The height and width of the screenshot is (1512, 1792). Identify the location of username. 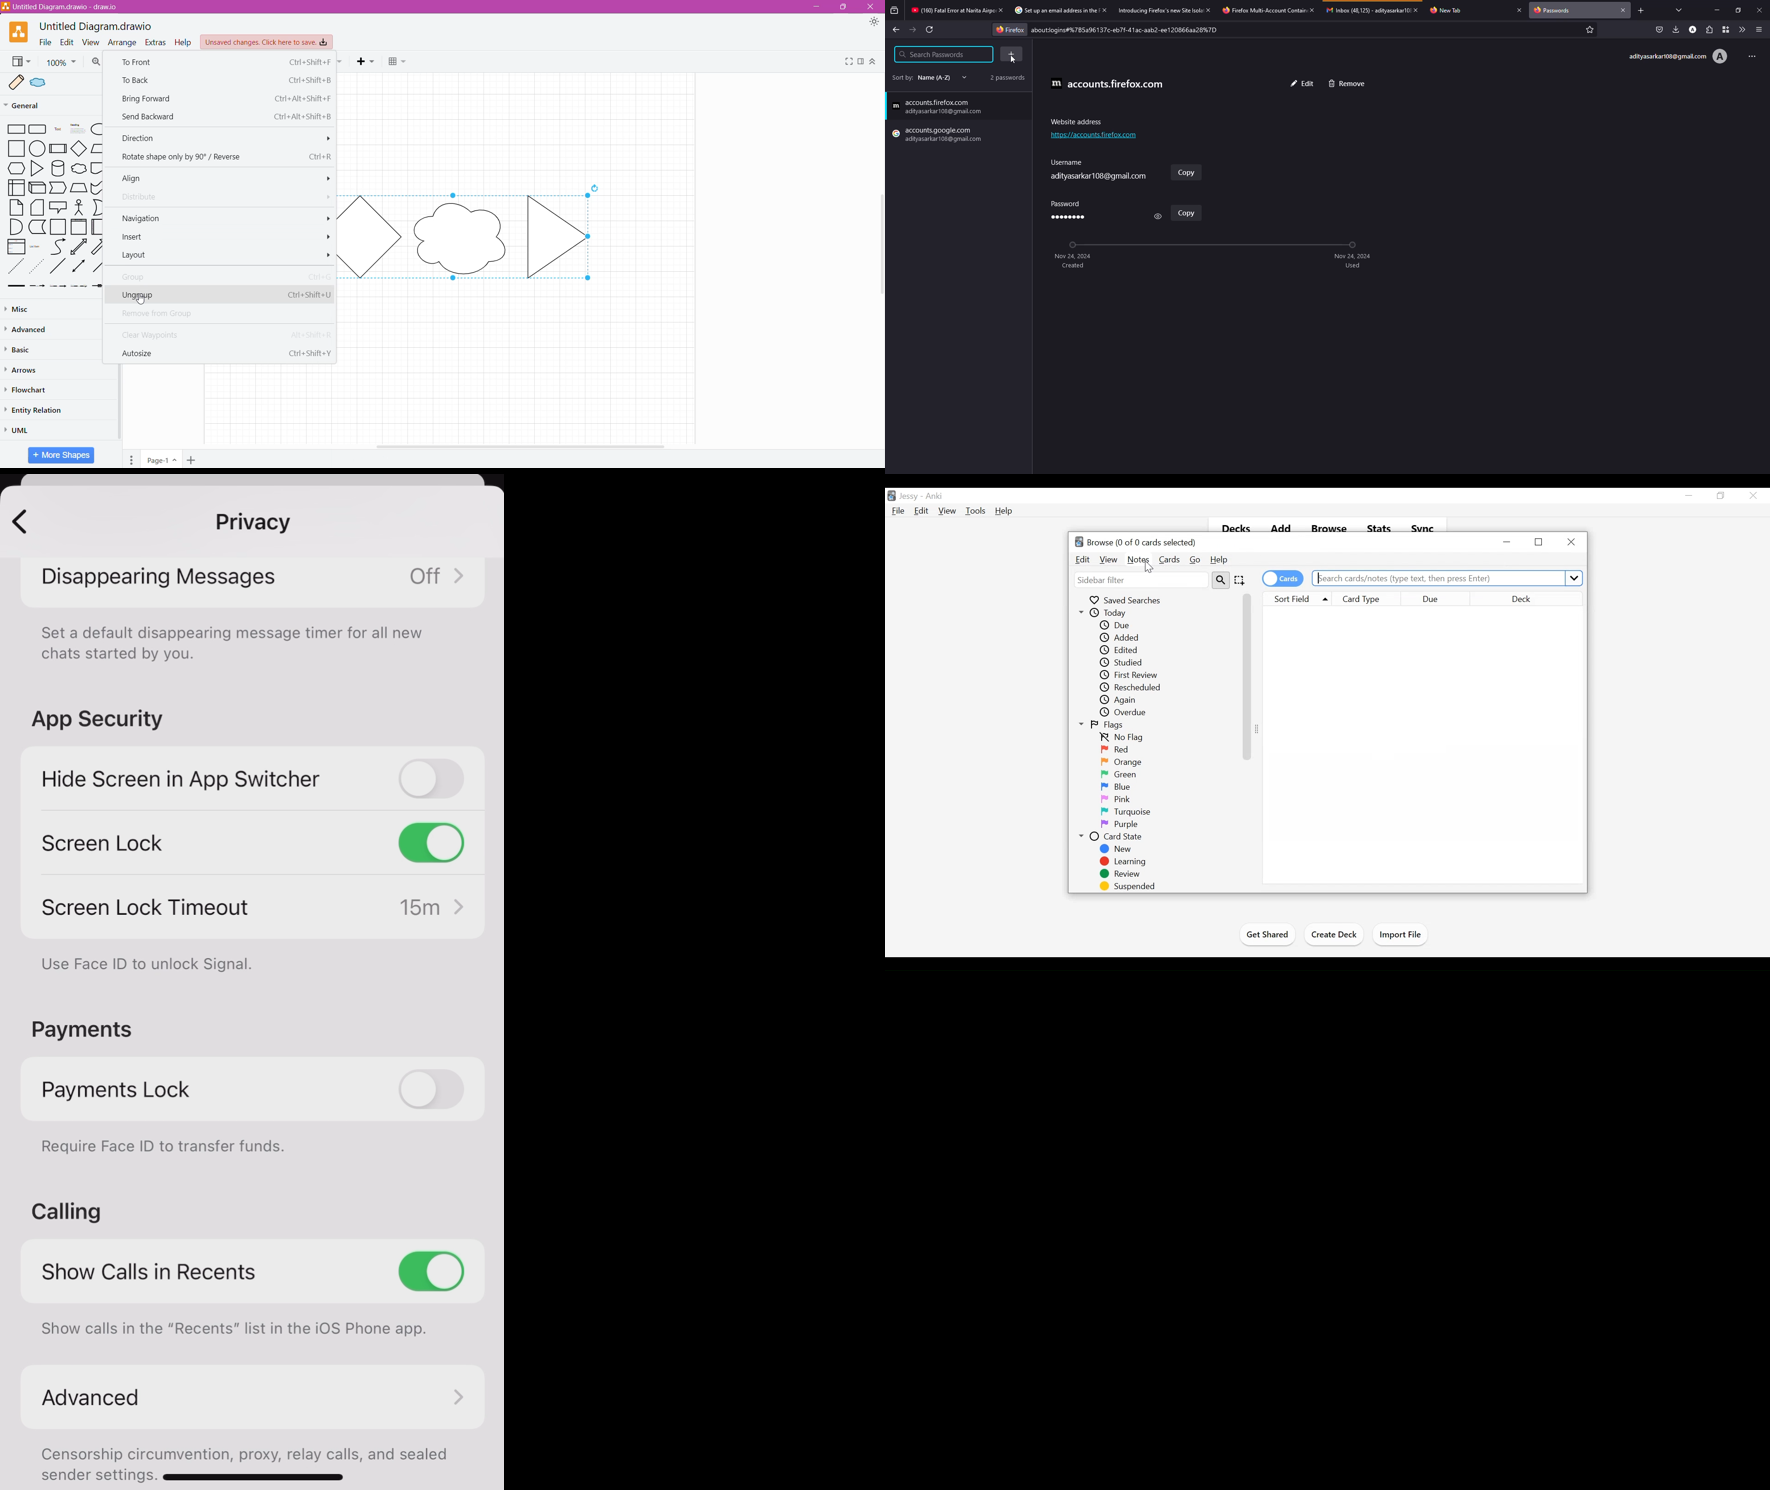
(1096, 175).